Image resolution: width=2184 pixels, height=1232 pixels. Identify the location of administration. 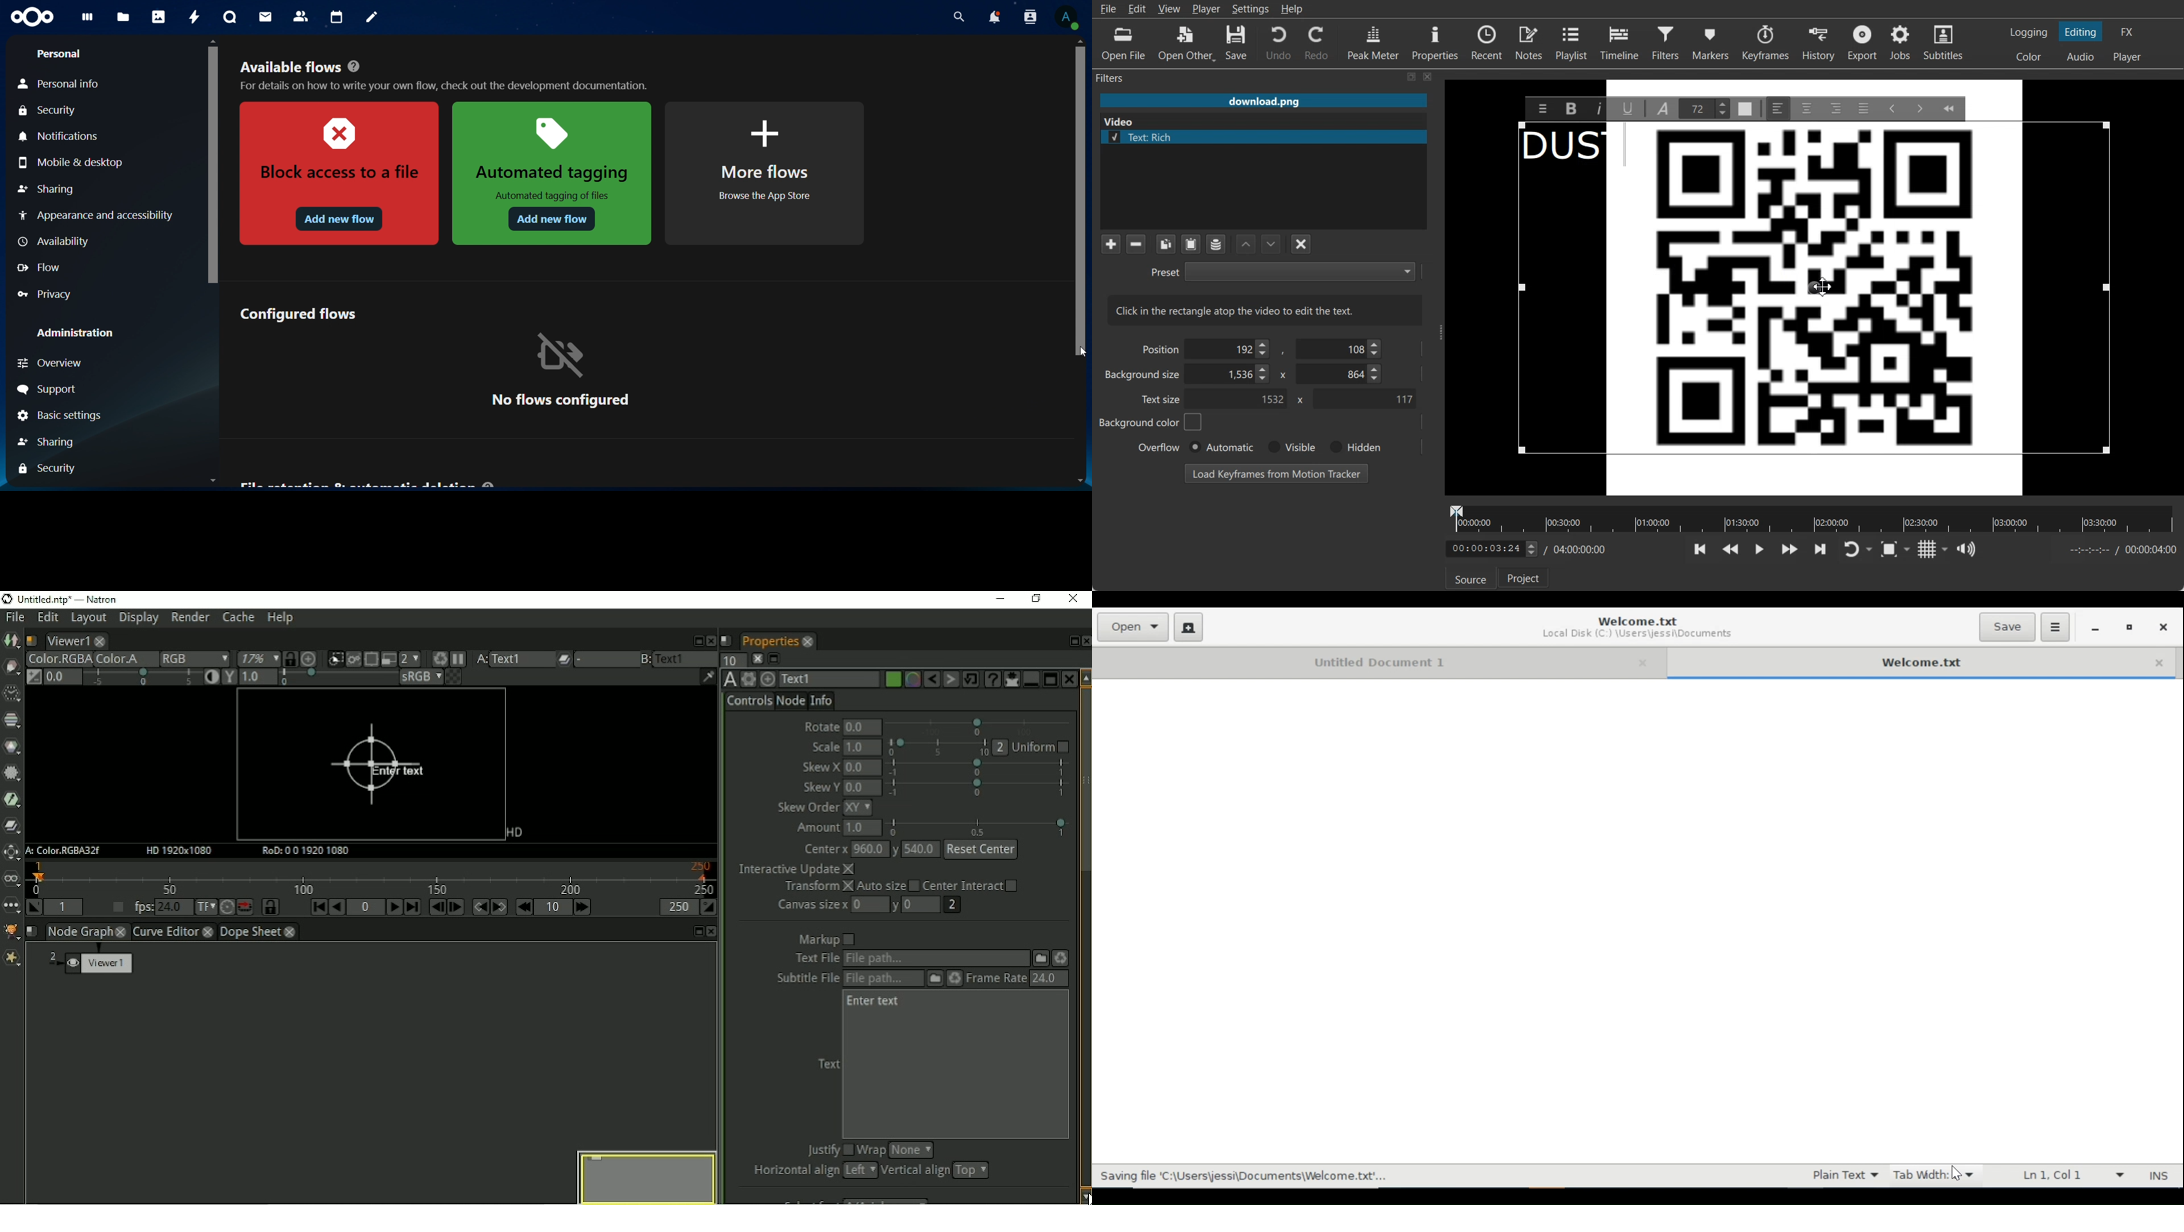
(76, 333).